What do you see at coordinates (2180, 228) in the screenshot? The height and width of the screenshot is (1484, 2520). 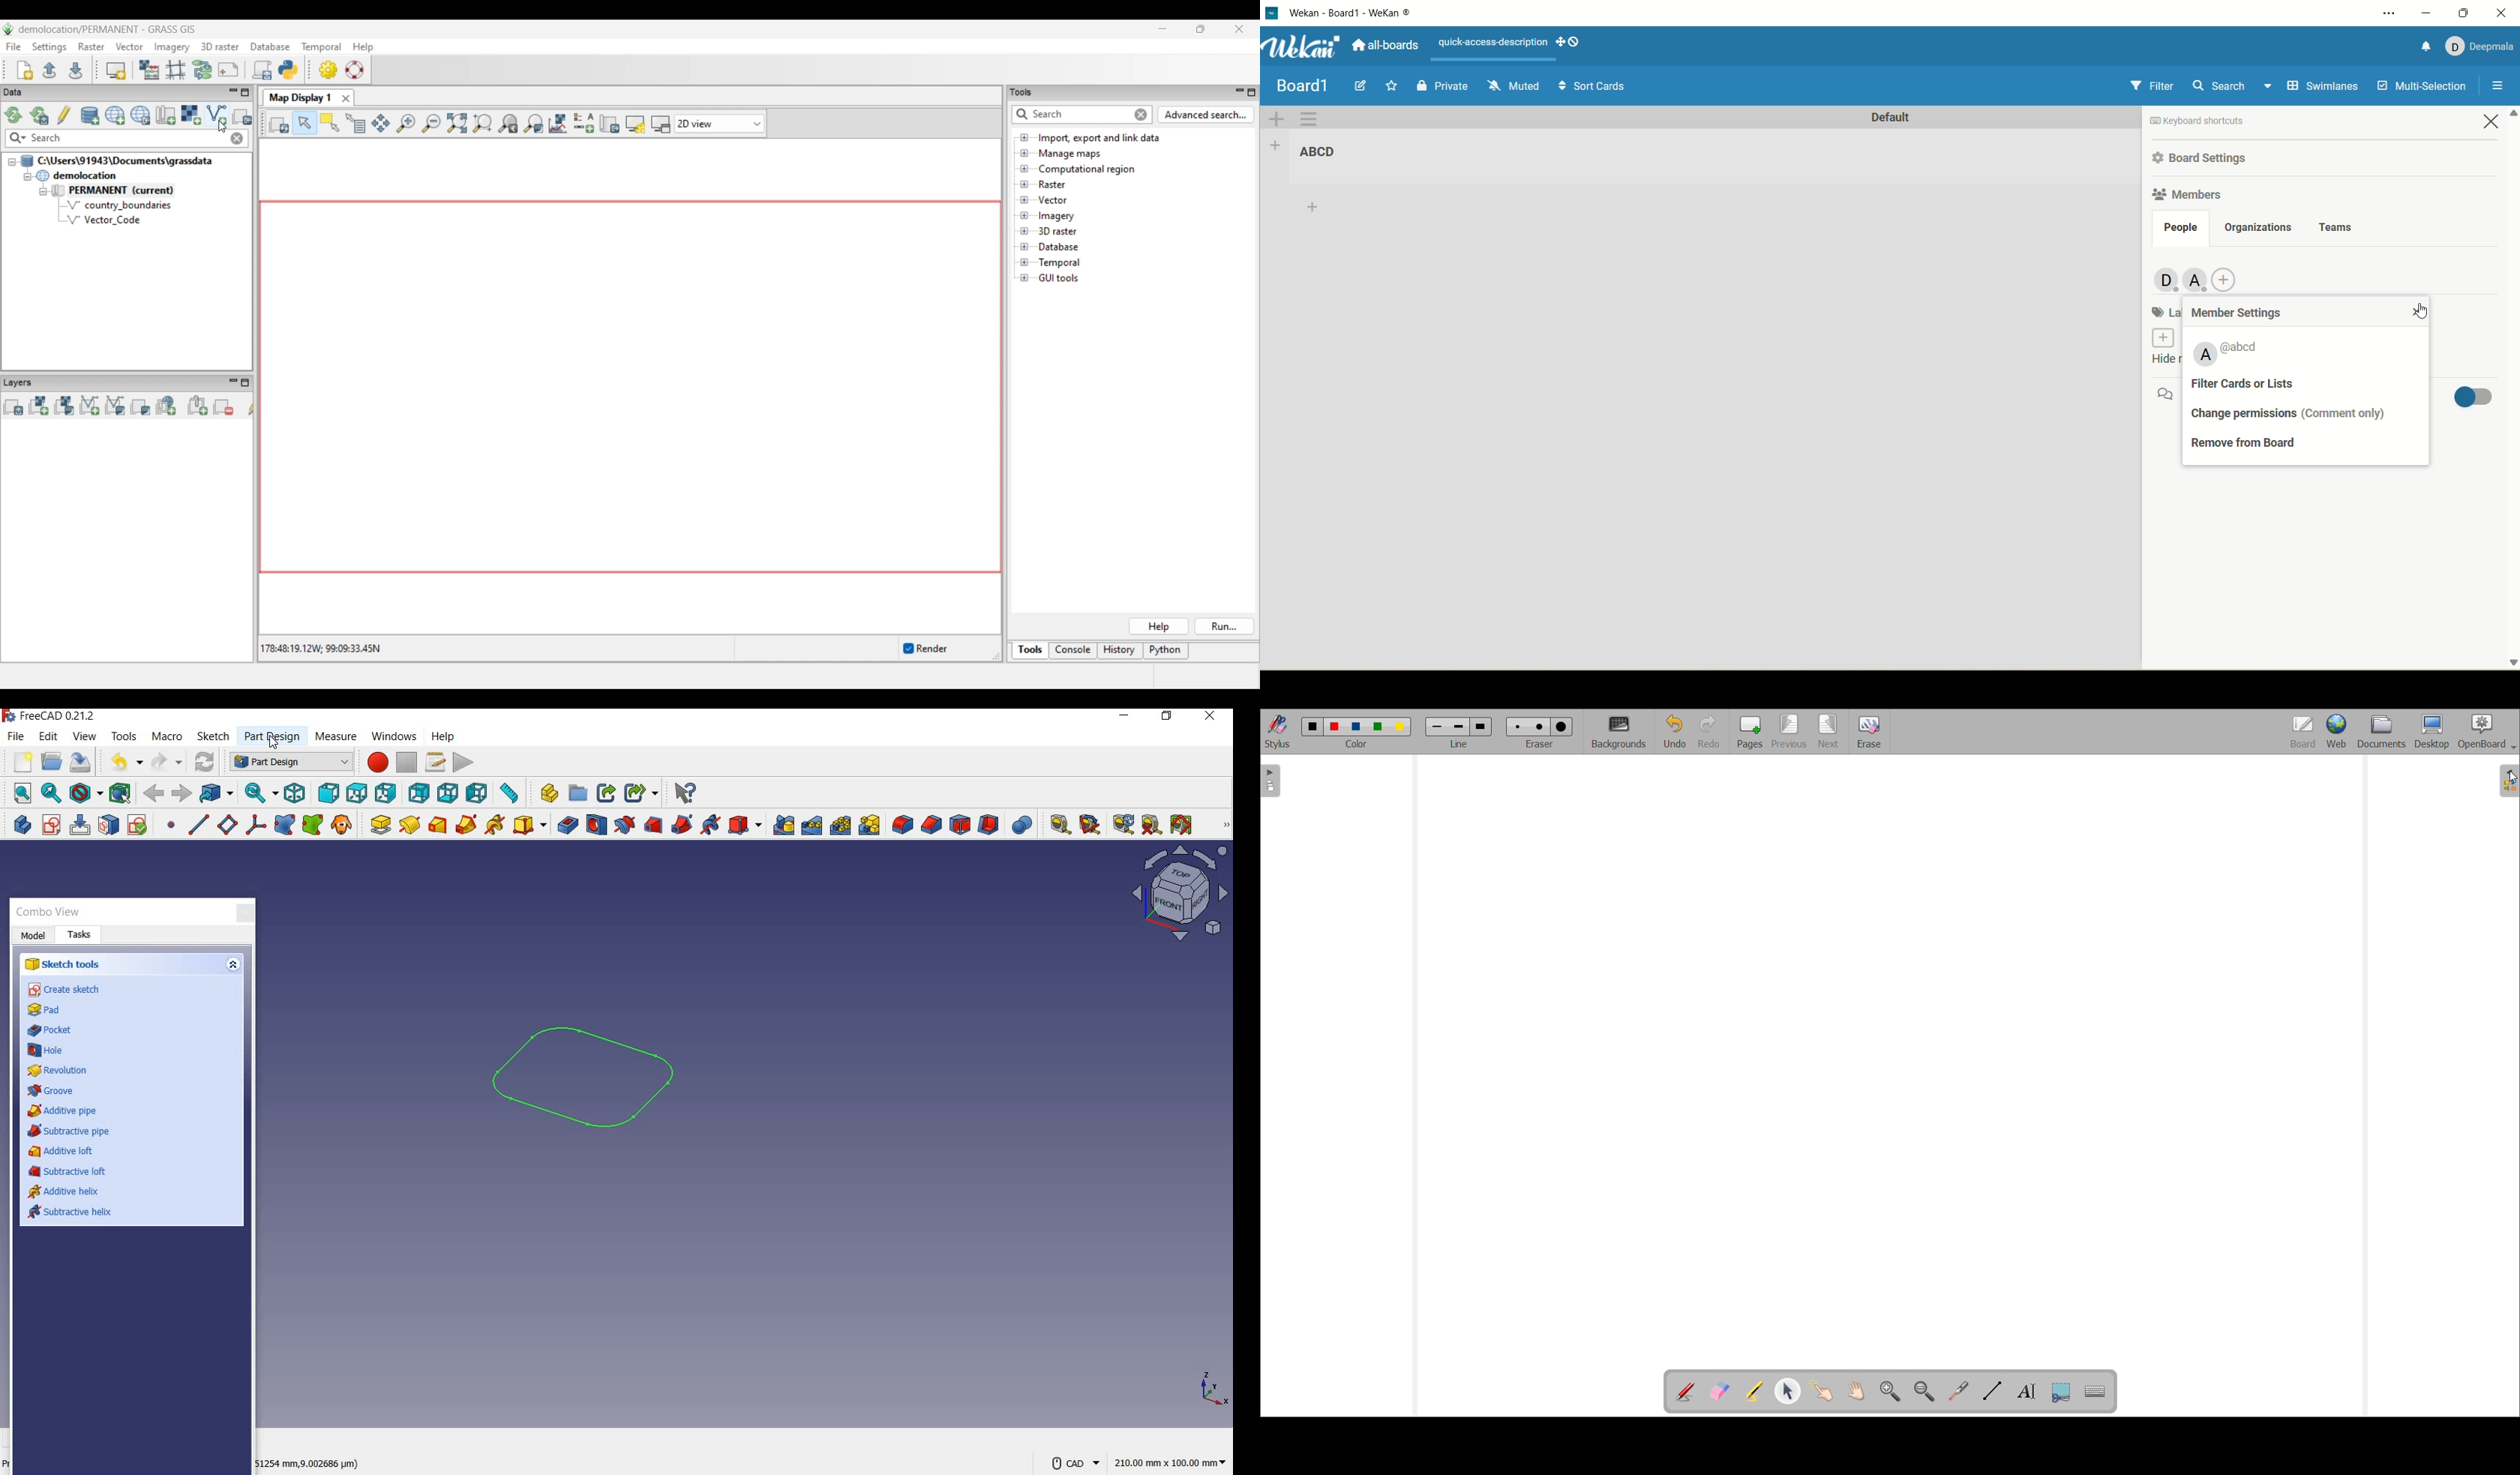 I see `people` at bounding box center [2180, 228].